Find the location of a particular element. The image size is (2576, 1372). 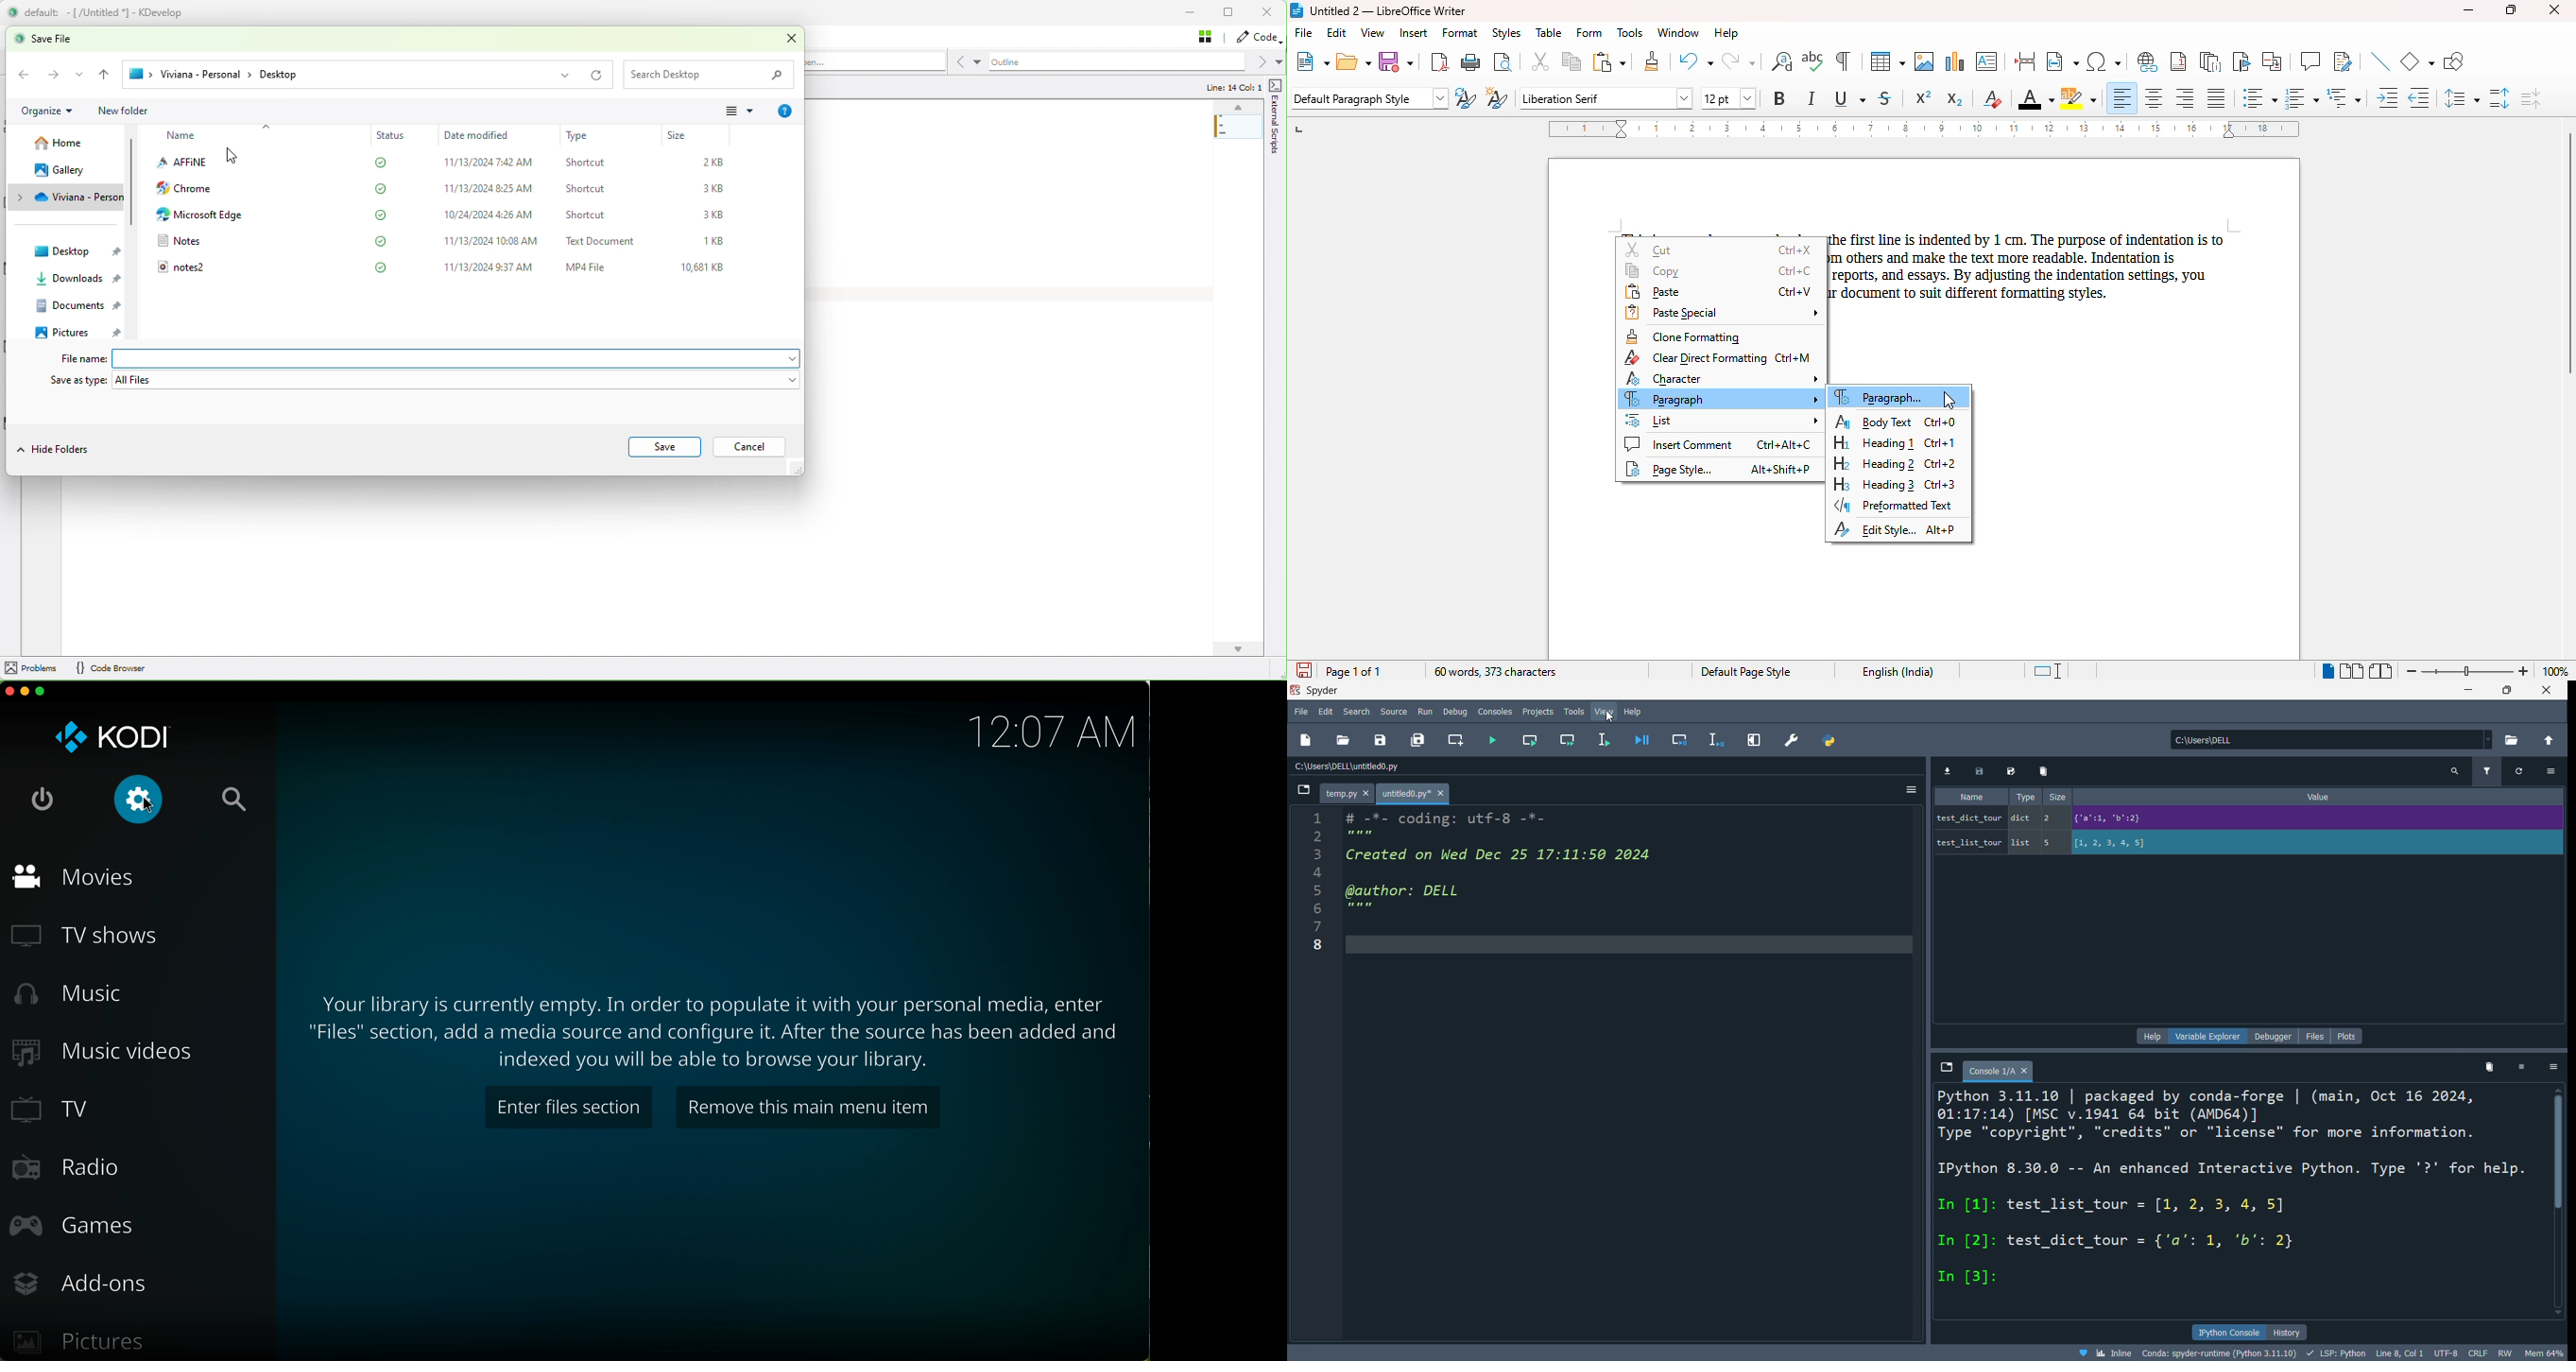

new file is located at coordinates (1307, 741).